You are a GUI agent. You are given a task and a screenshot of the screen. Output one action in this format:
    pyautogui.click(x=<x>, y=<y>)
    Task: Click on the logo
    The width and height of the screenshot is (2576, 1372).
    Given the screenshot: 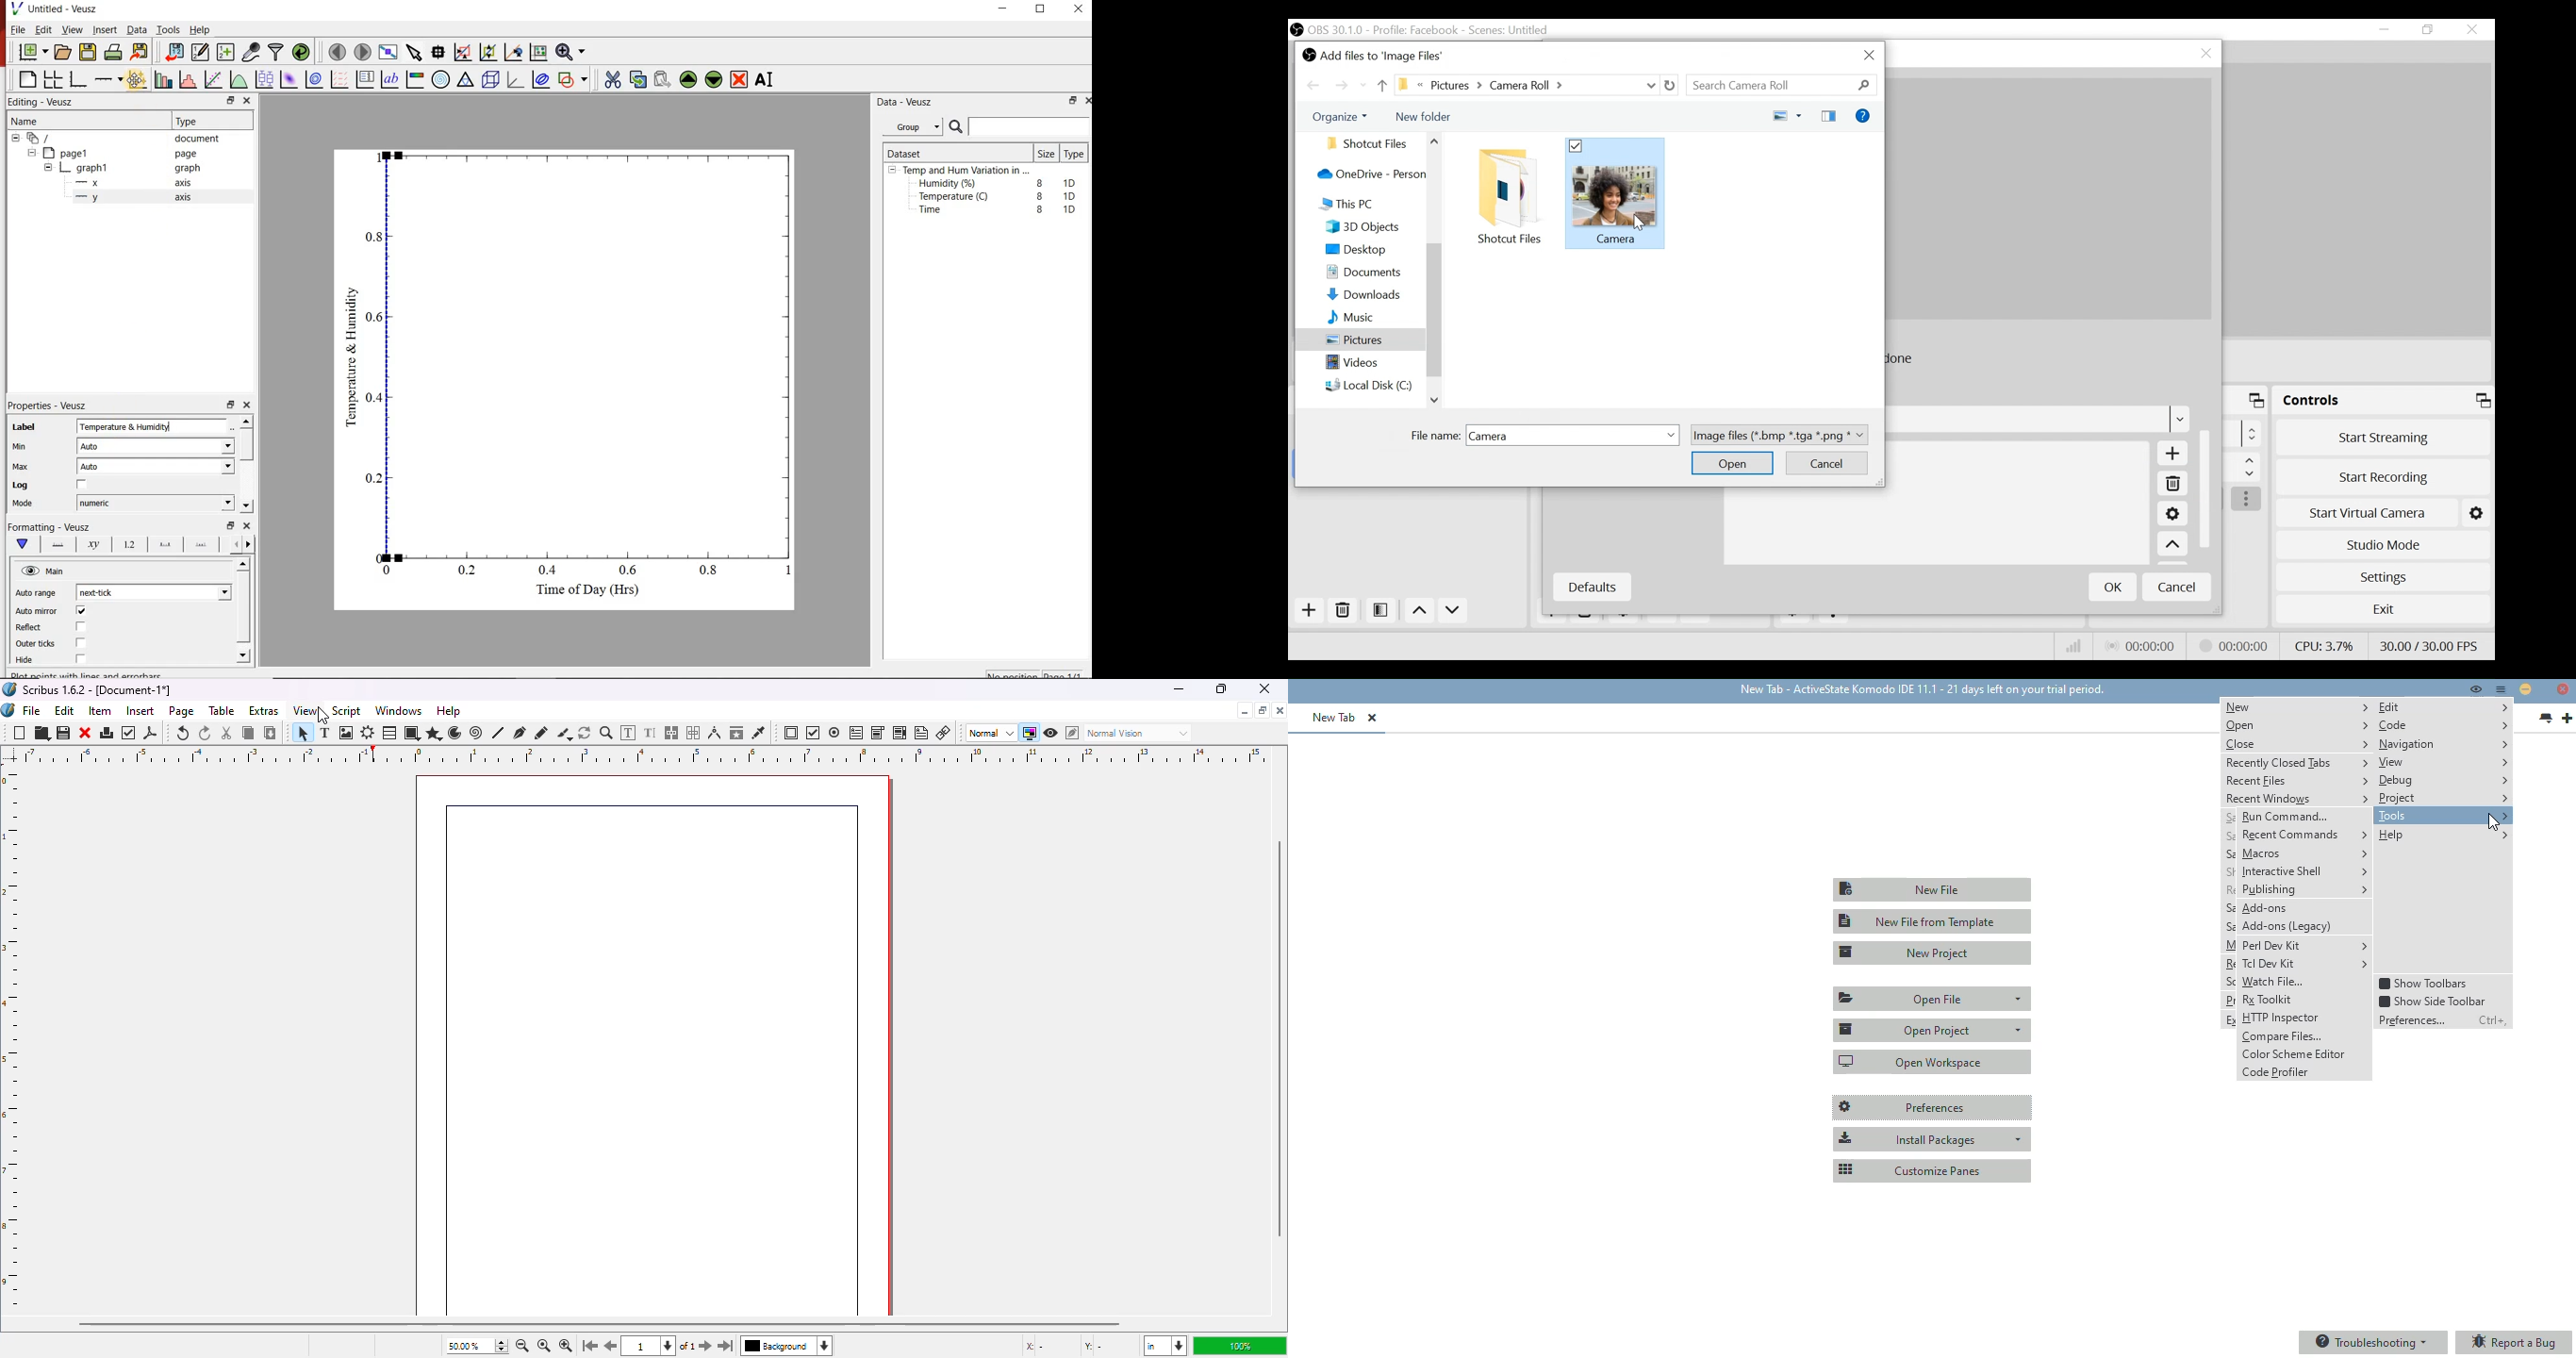 What is the action you would take?
    pyautogui.click(x=9, y=688)
    